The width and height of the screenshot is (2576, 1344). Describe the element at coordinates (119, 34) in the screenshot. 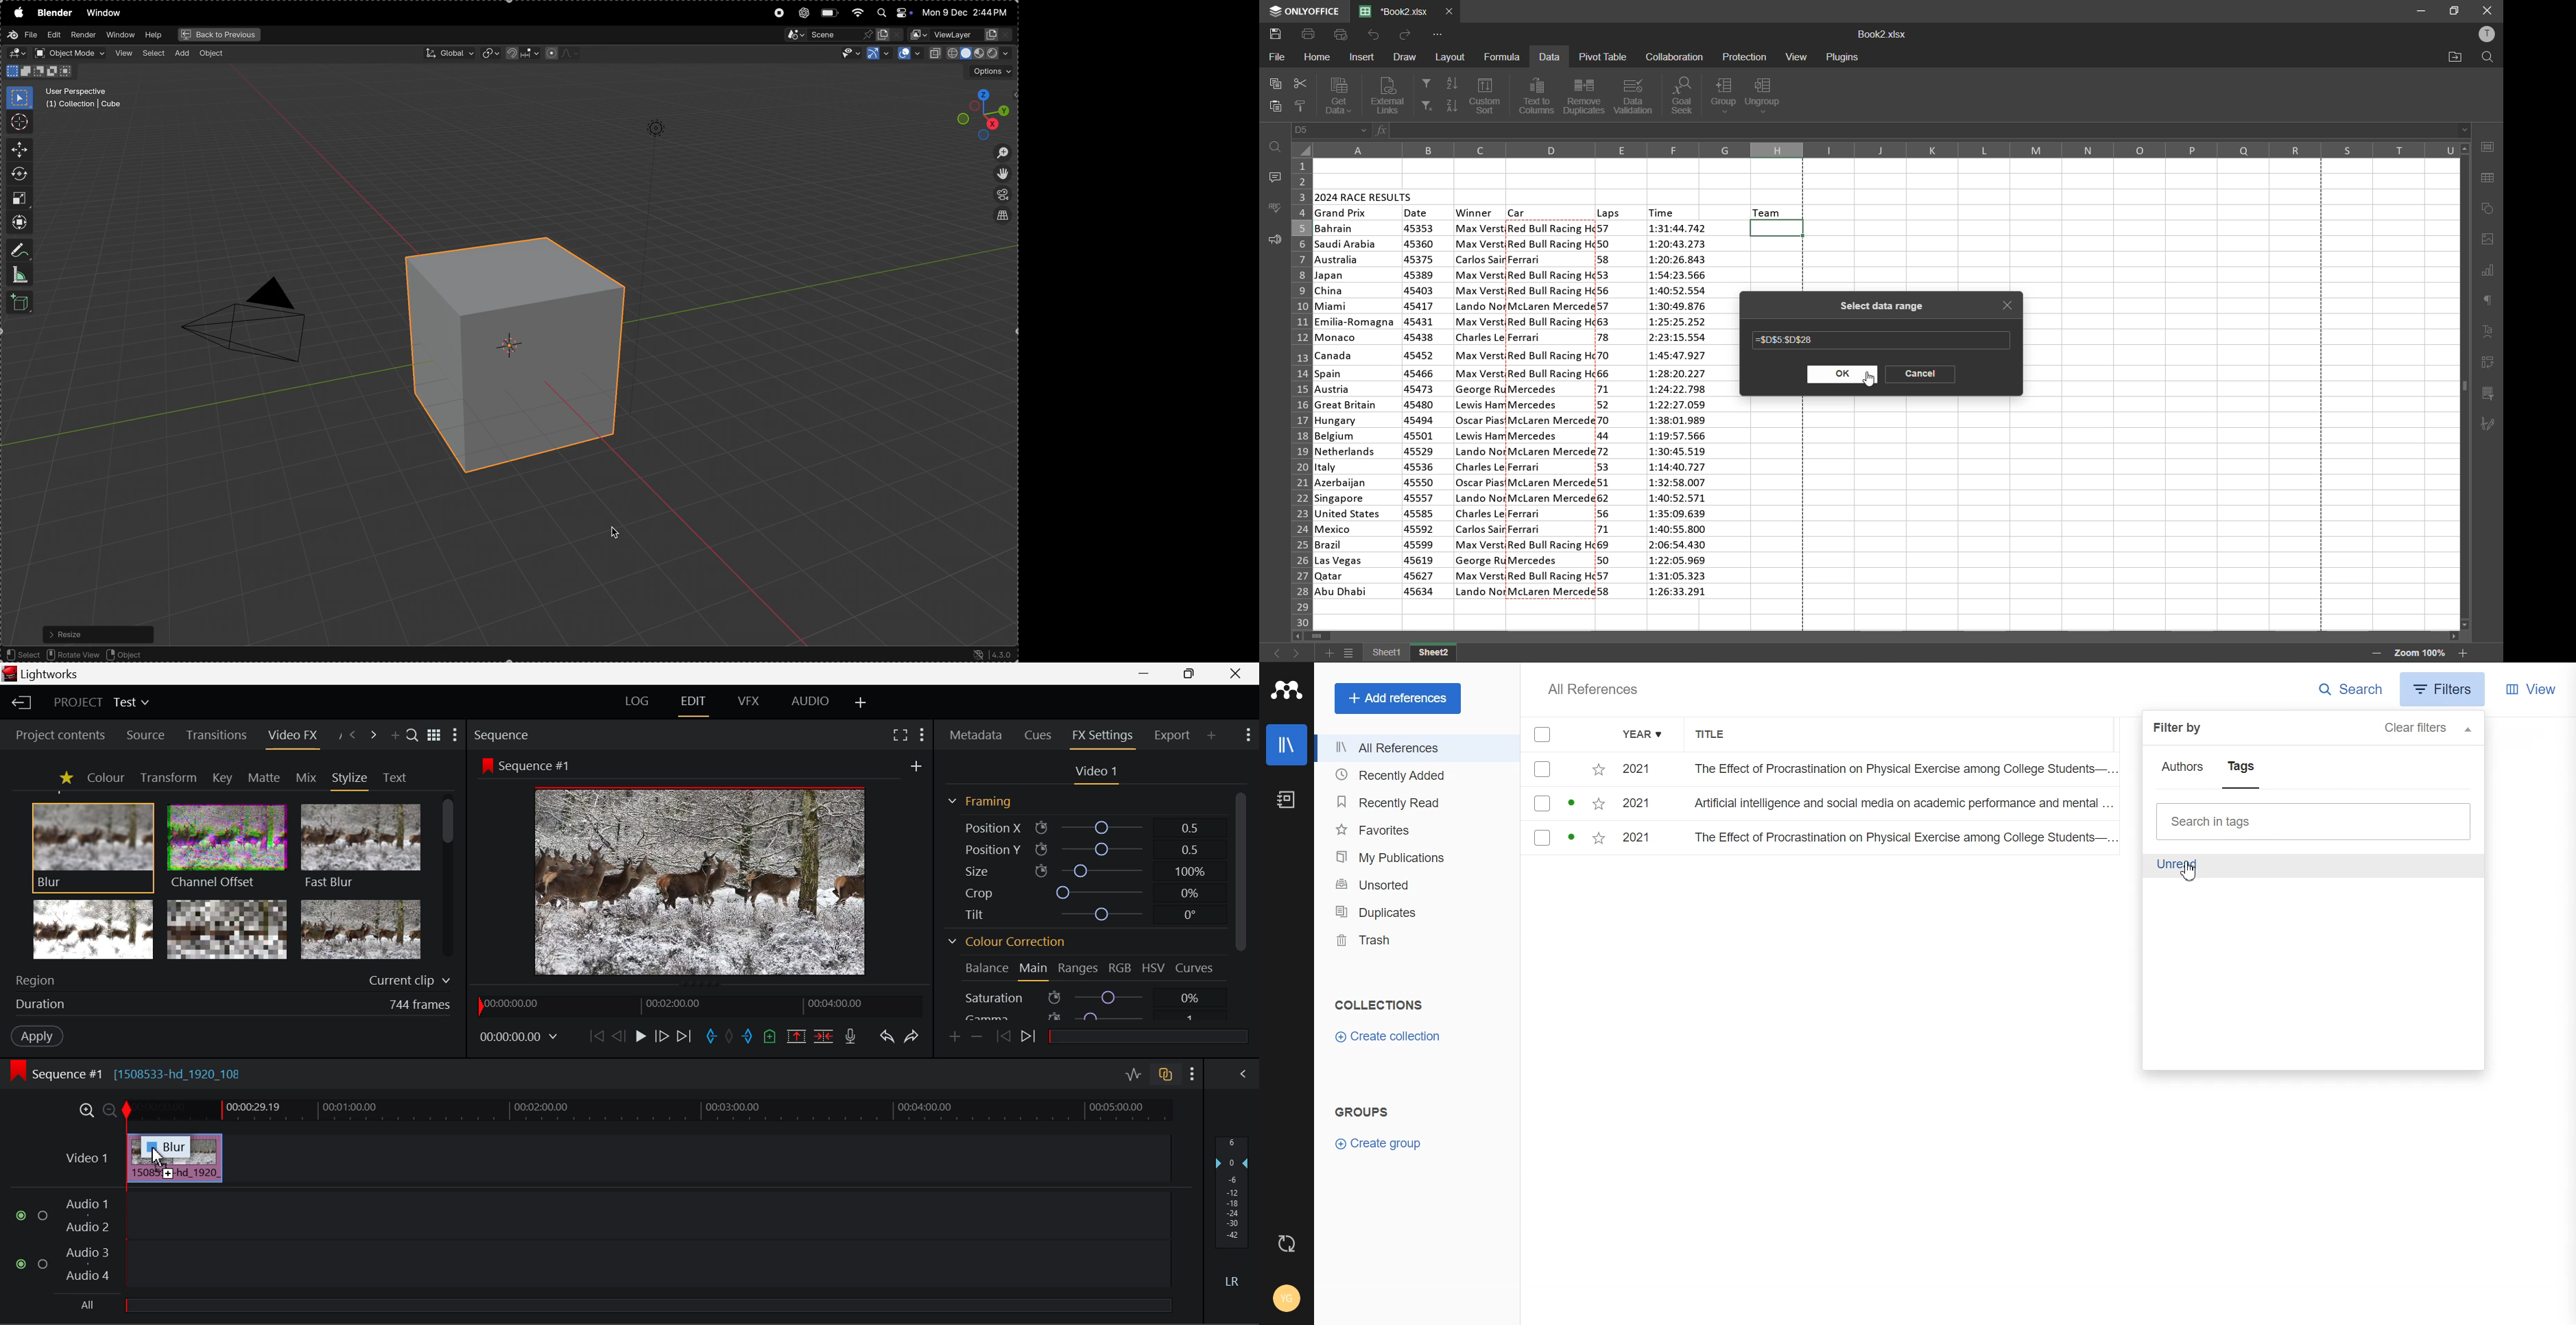

I see `` at that location.